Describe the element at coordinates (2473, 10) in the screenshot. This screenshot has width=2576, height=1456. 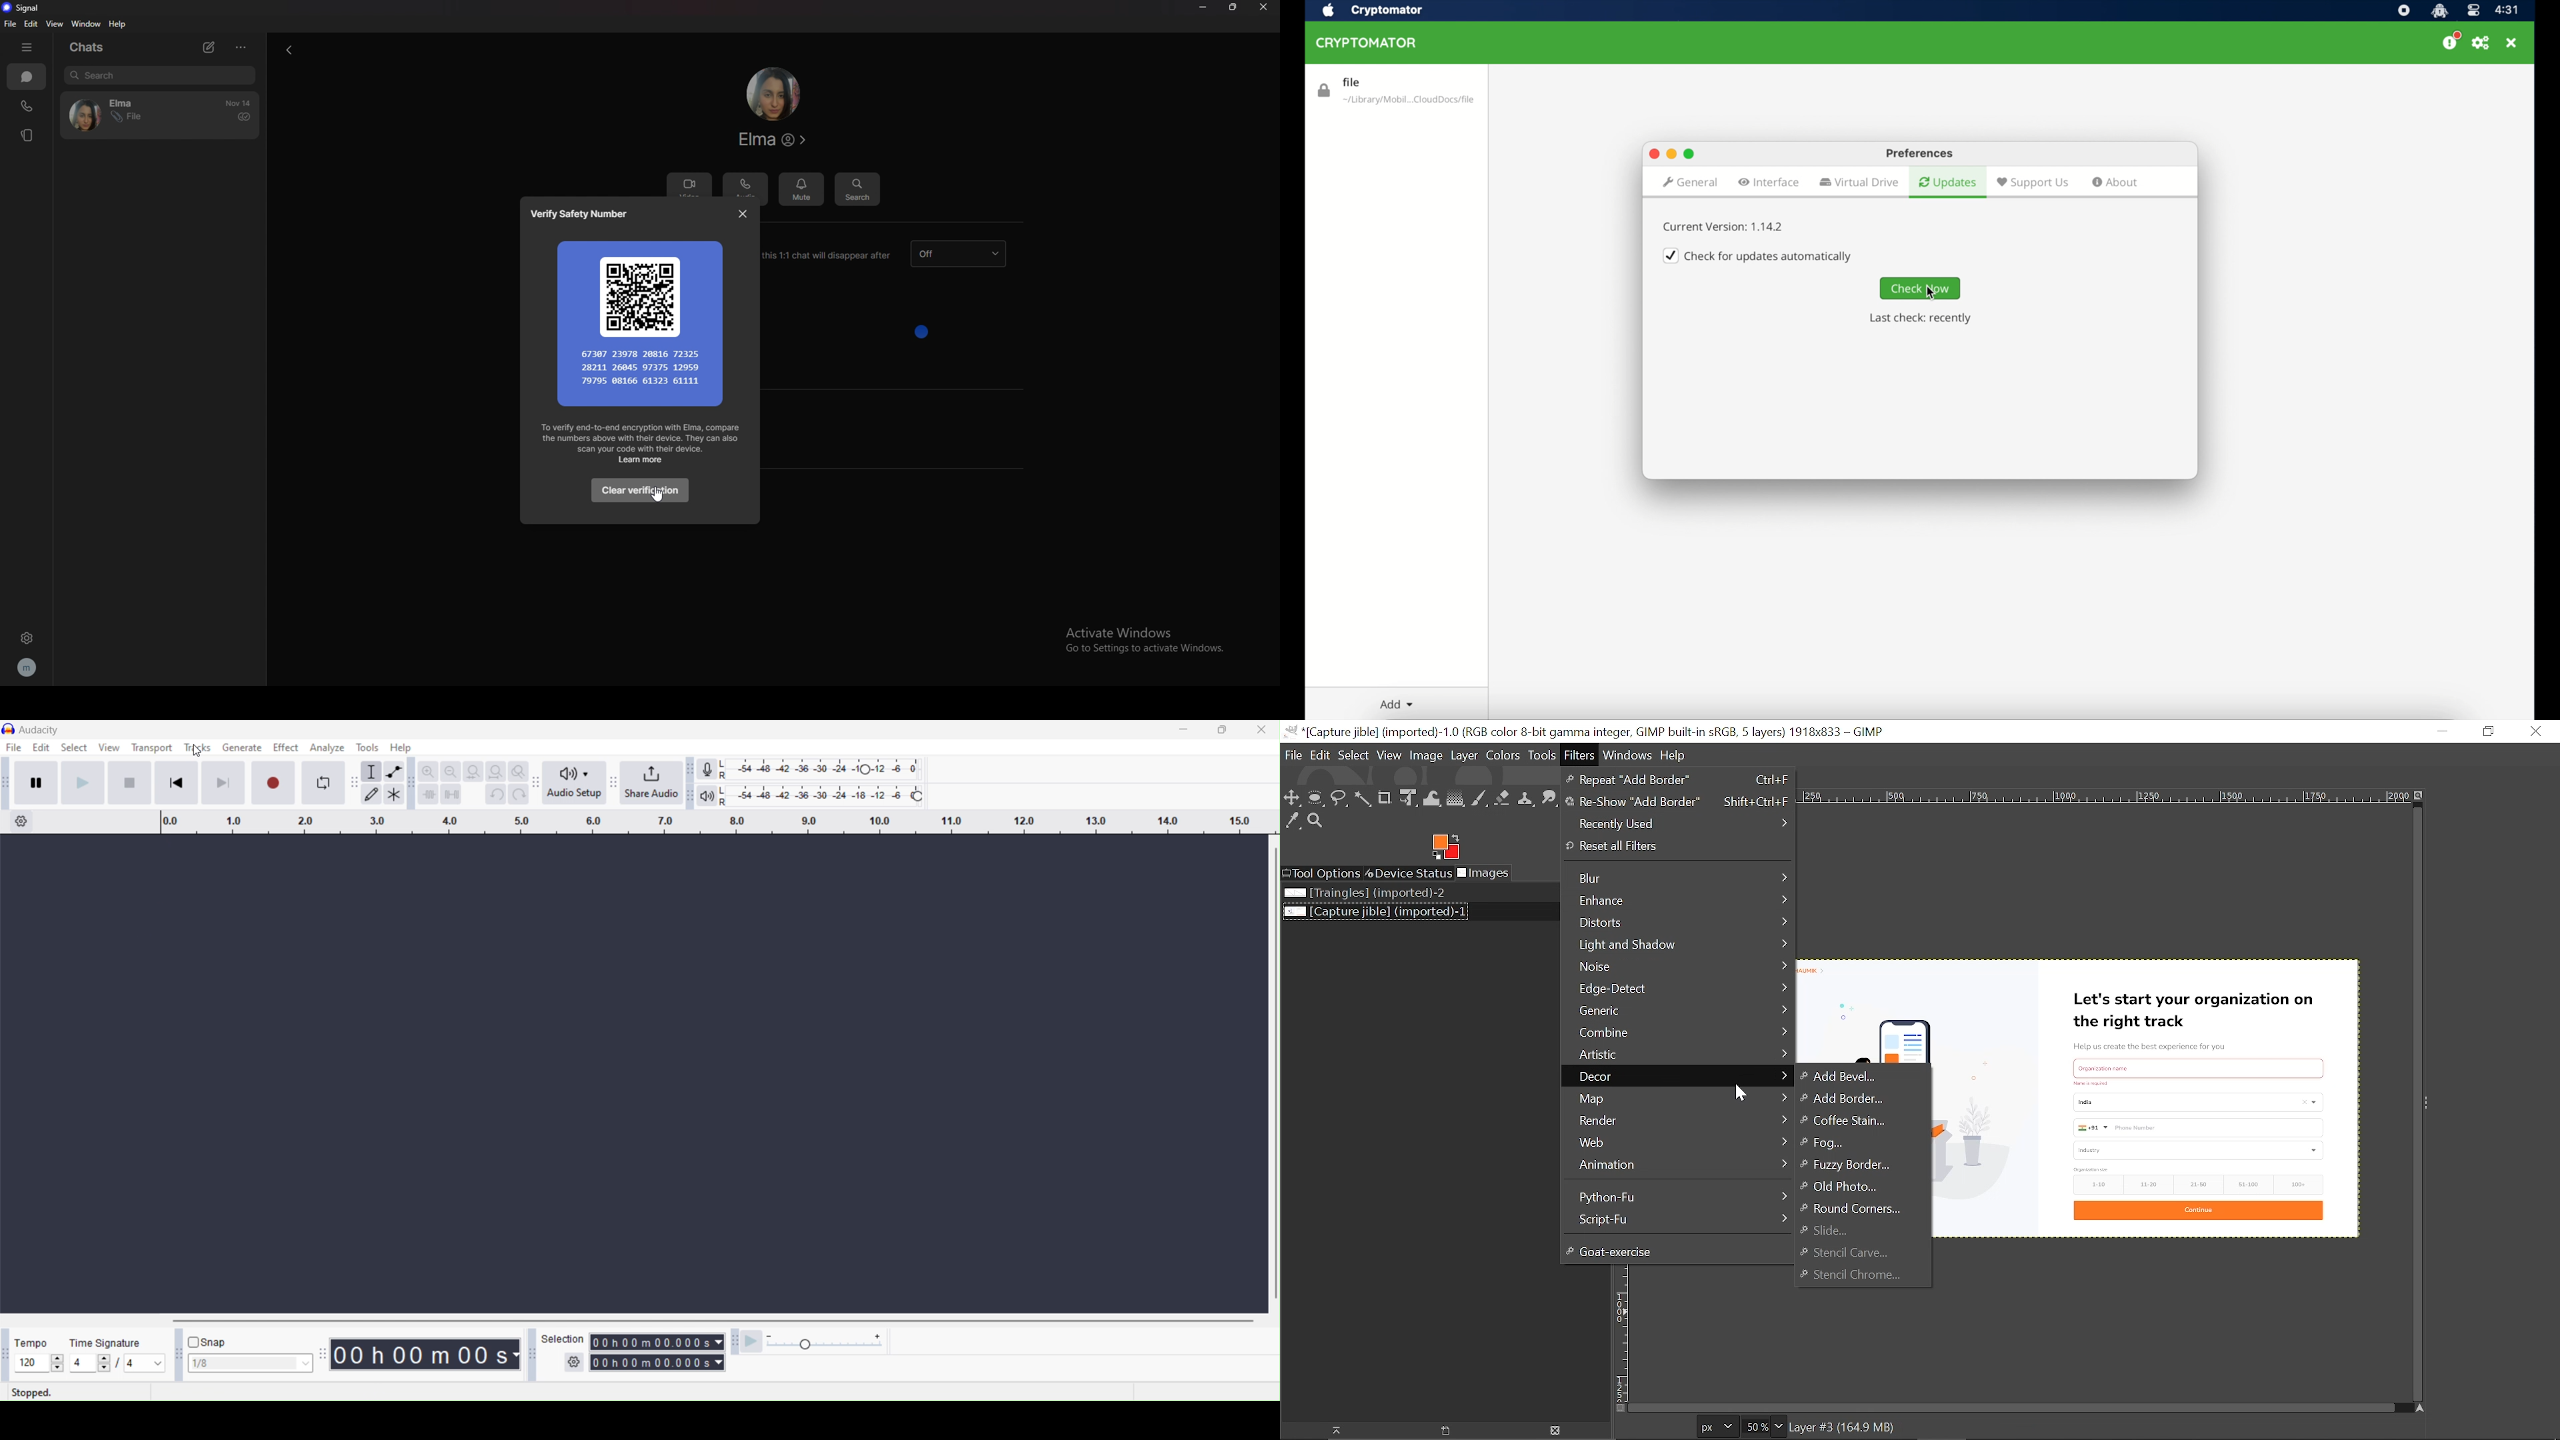
I see `control center` at that location.